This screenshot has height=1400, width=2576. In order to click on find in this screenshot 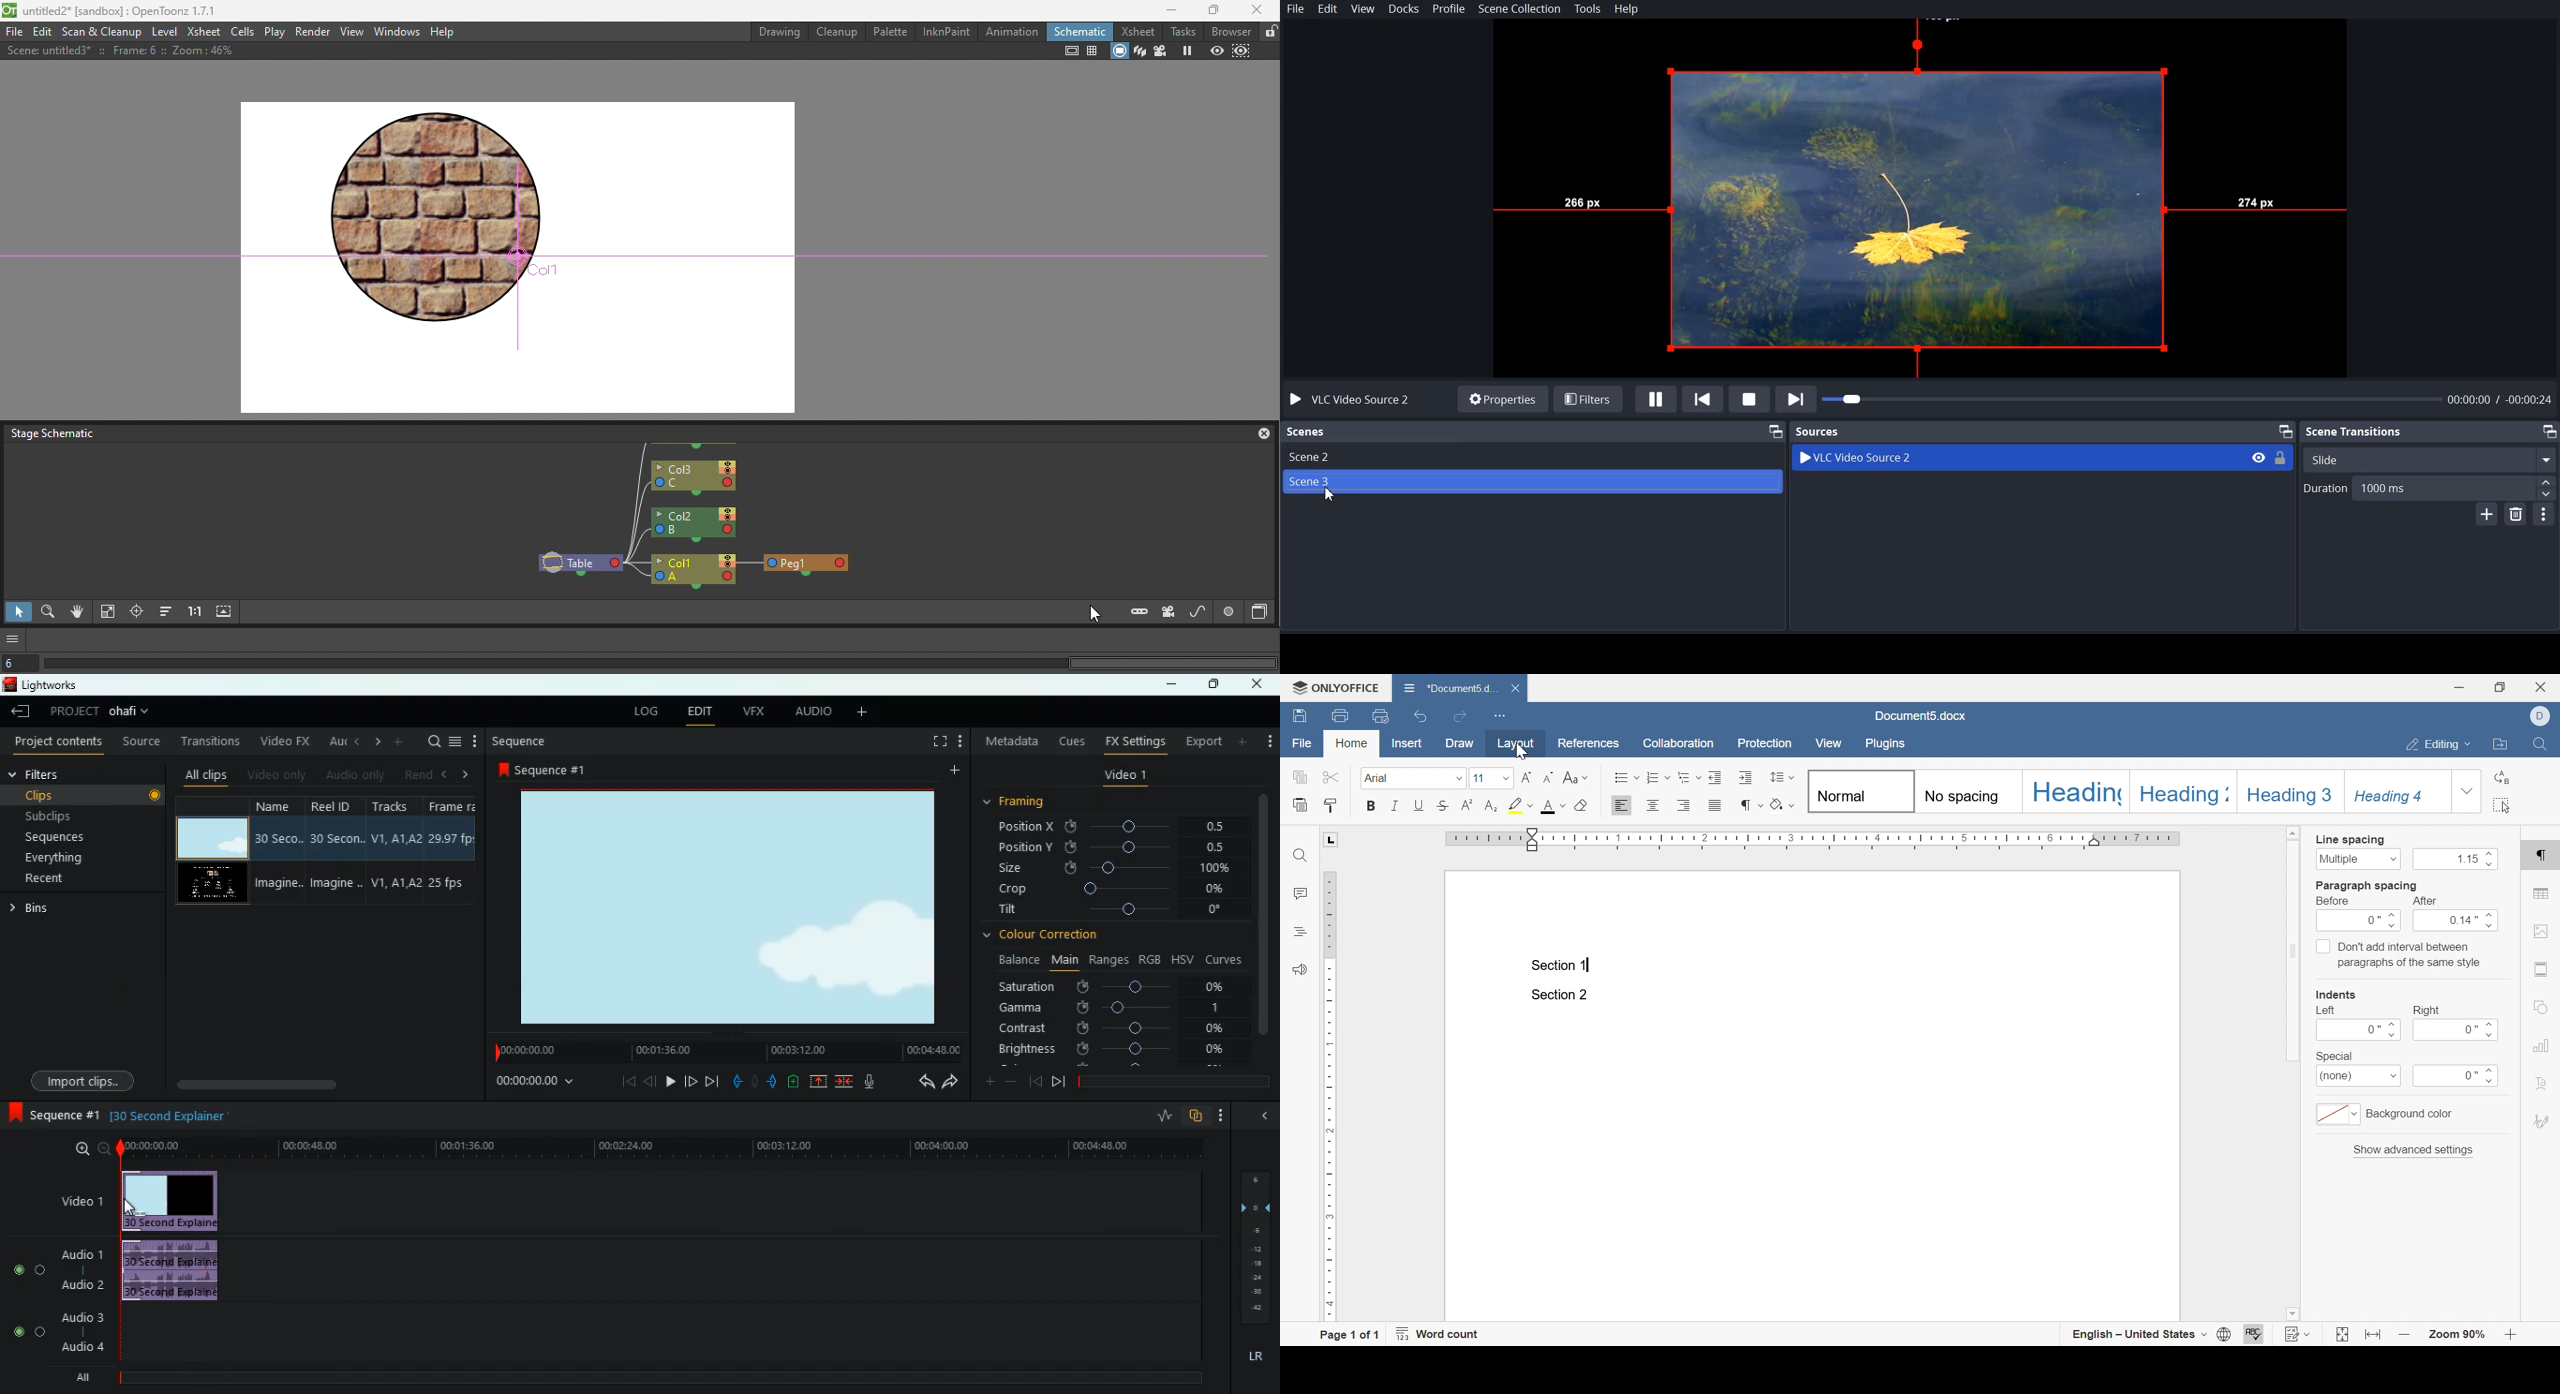, I will do `click(1302, 855)`.